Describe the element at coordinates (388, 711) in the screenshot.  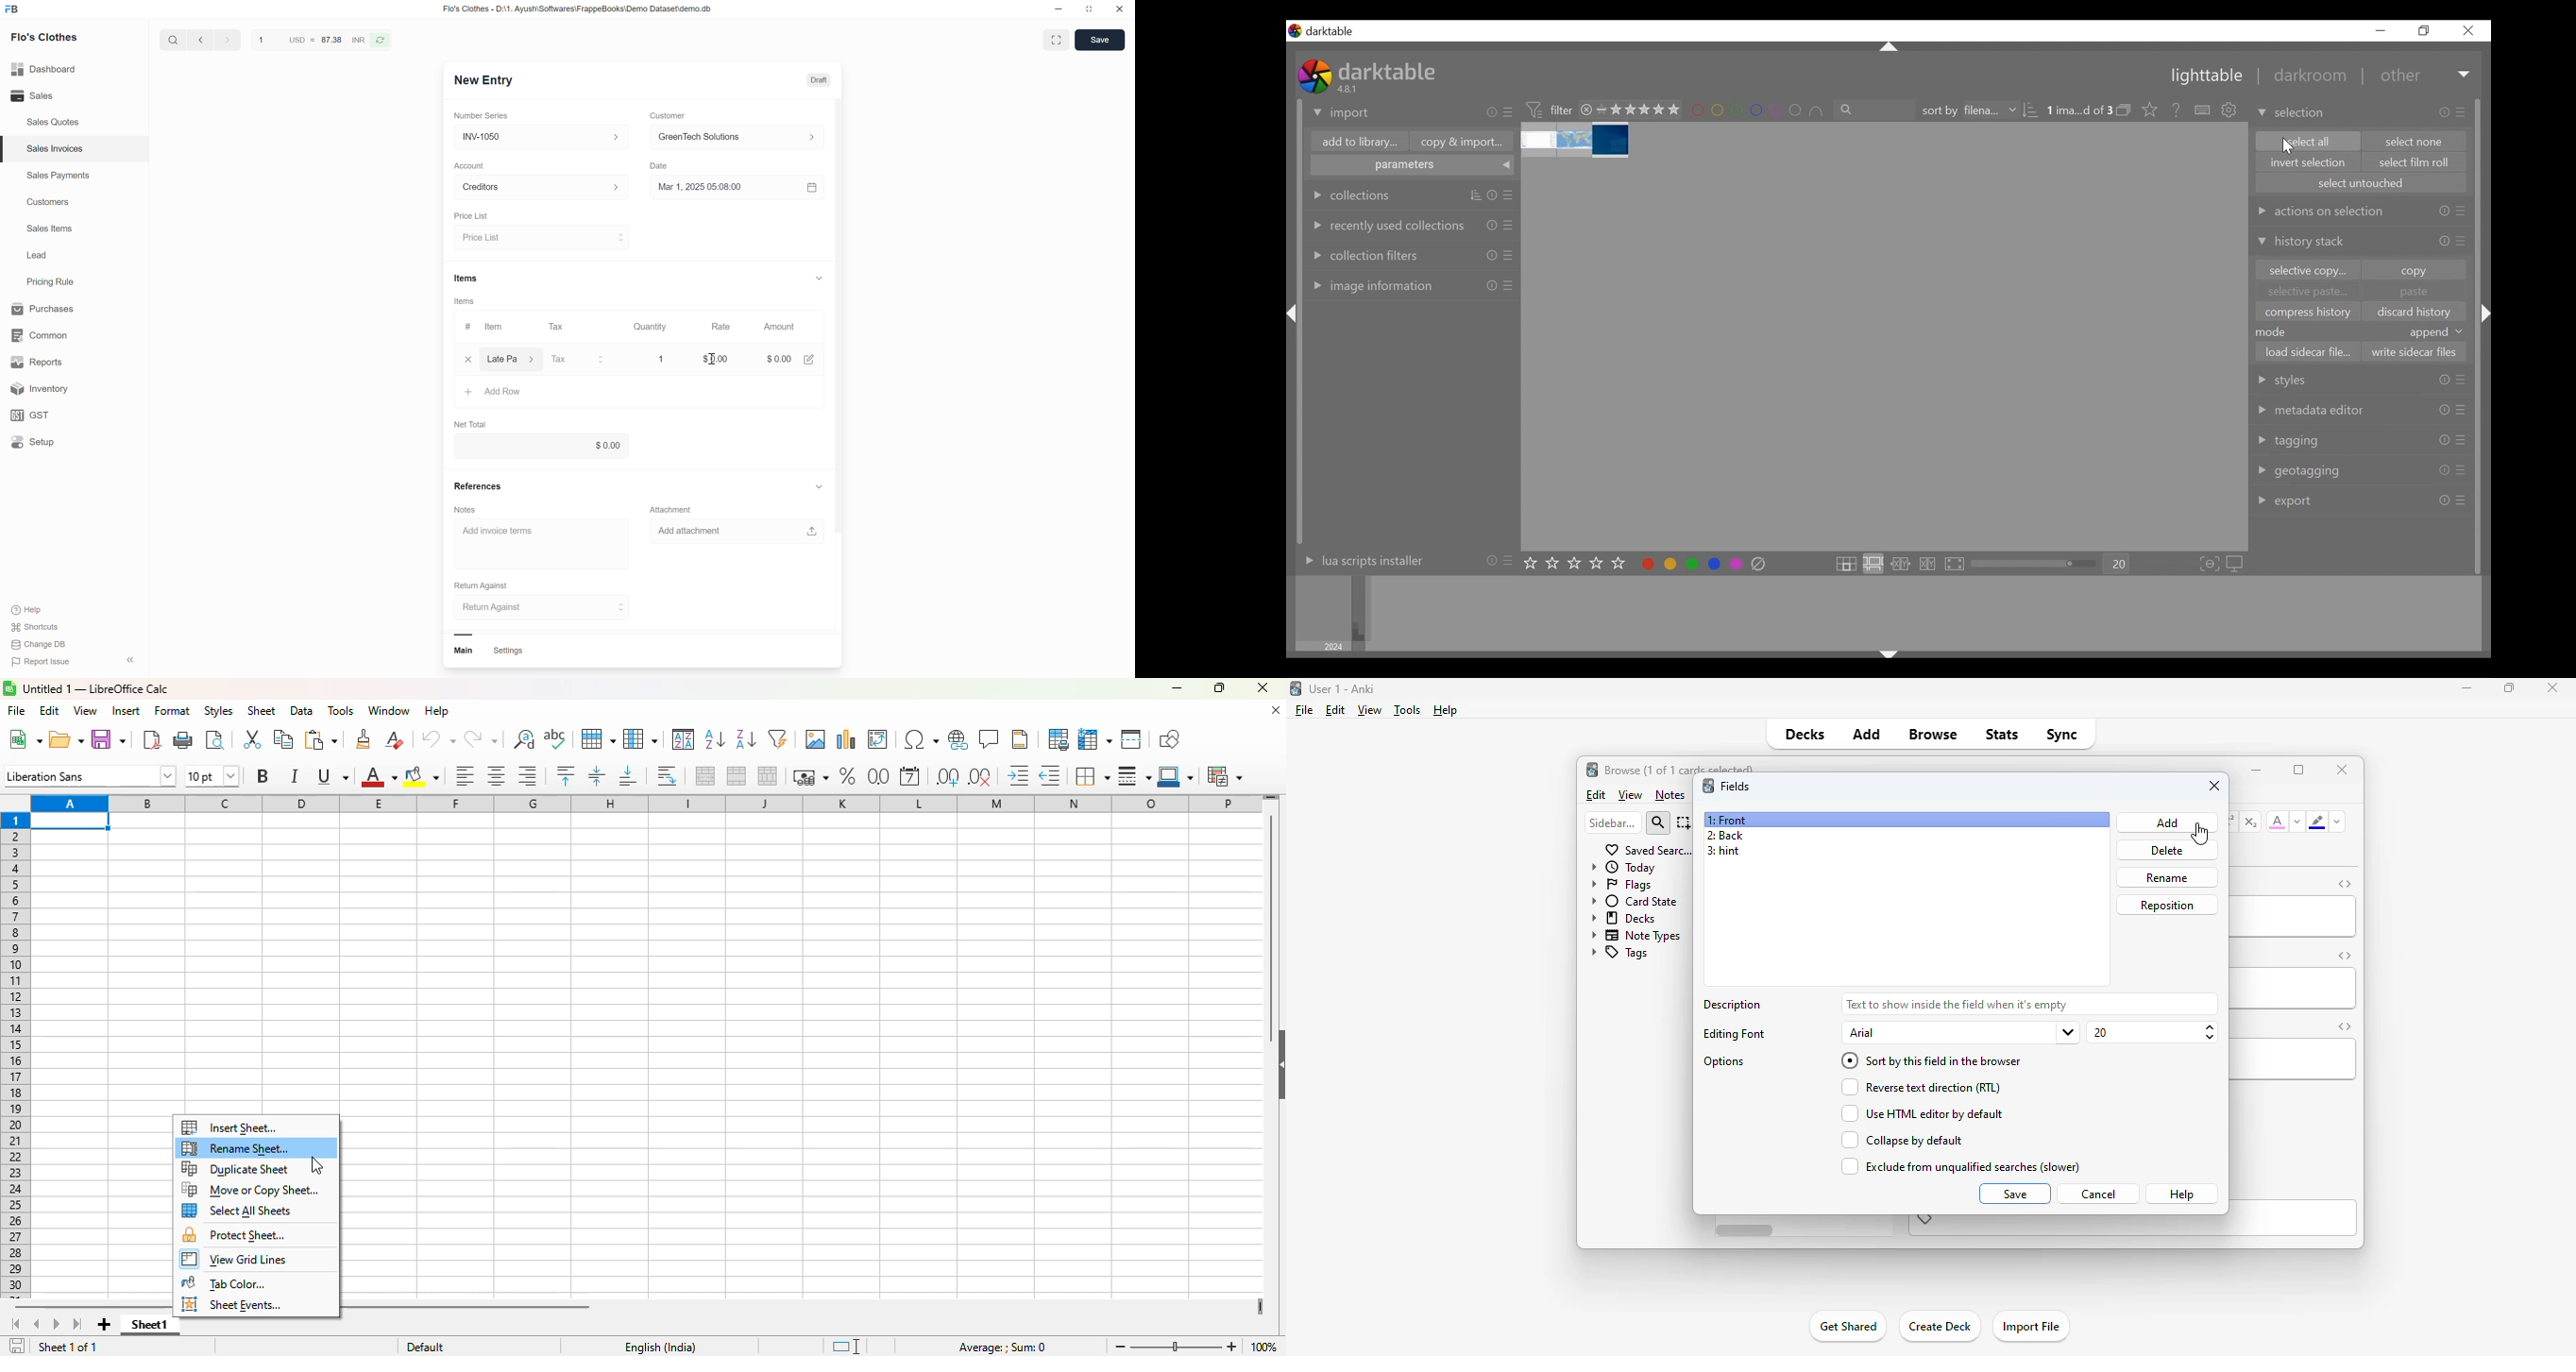
I see `window` at that location.